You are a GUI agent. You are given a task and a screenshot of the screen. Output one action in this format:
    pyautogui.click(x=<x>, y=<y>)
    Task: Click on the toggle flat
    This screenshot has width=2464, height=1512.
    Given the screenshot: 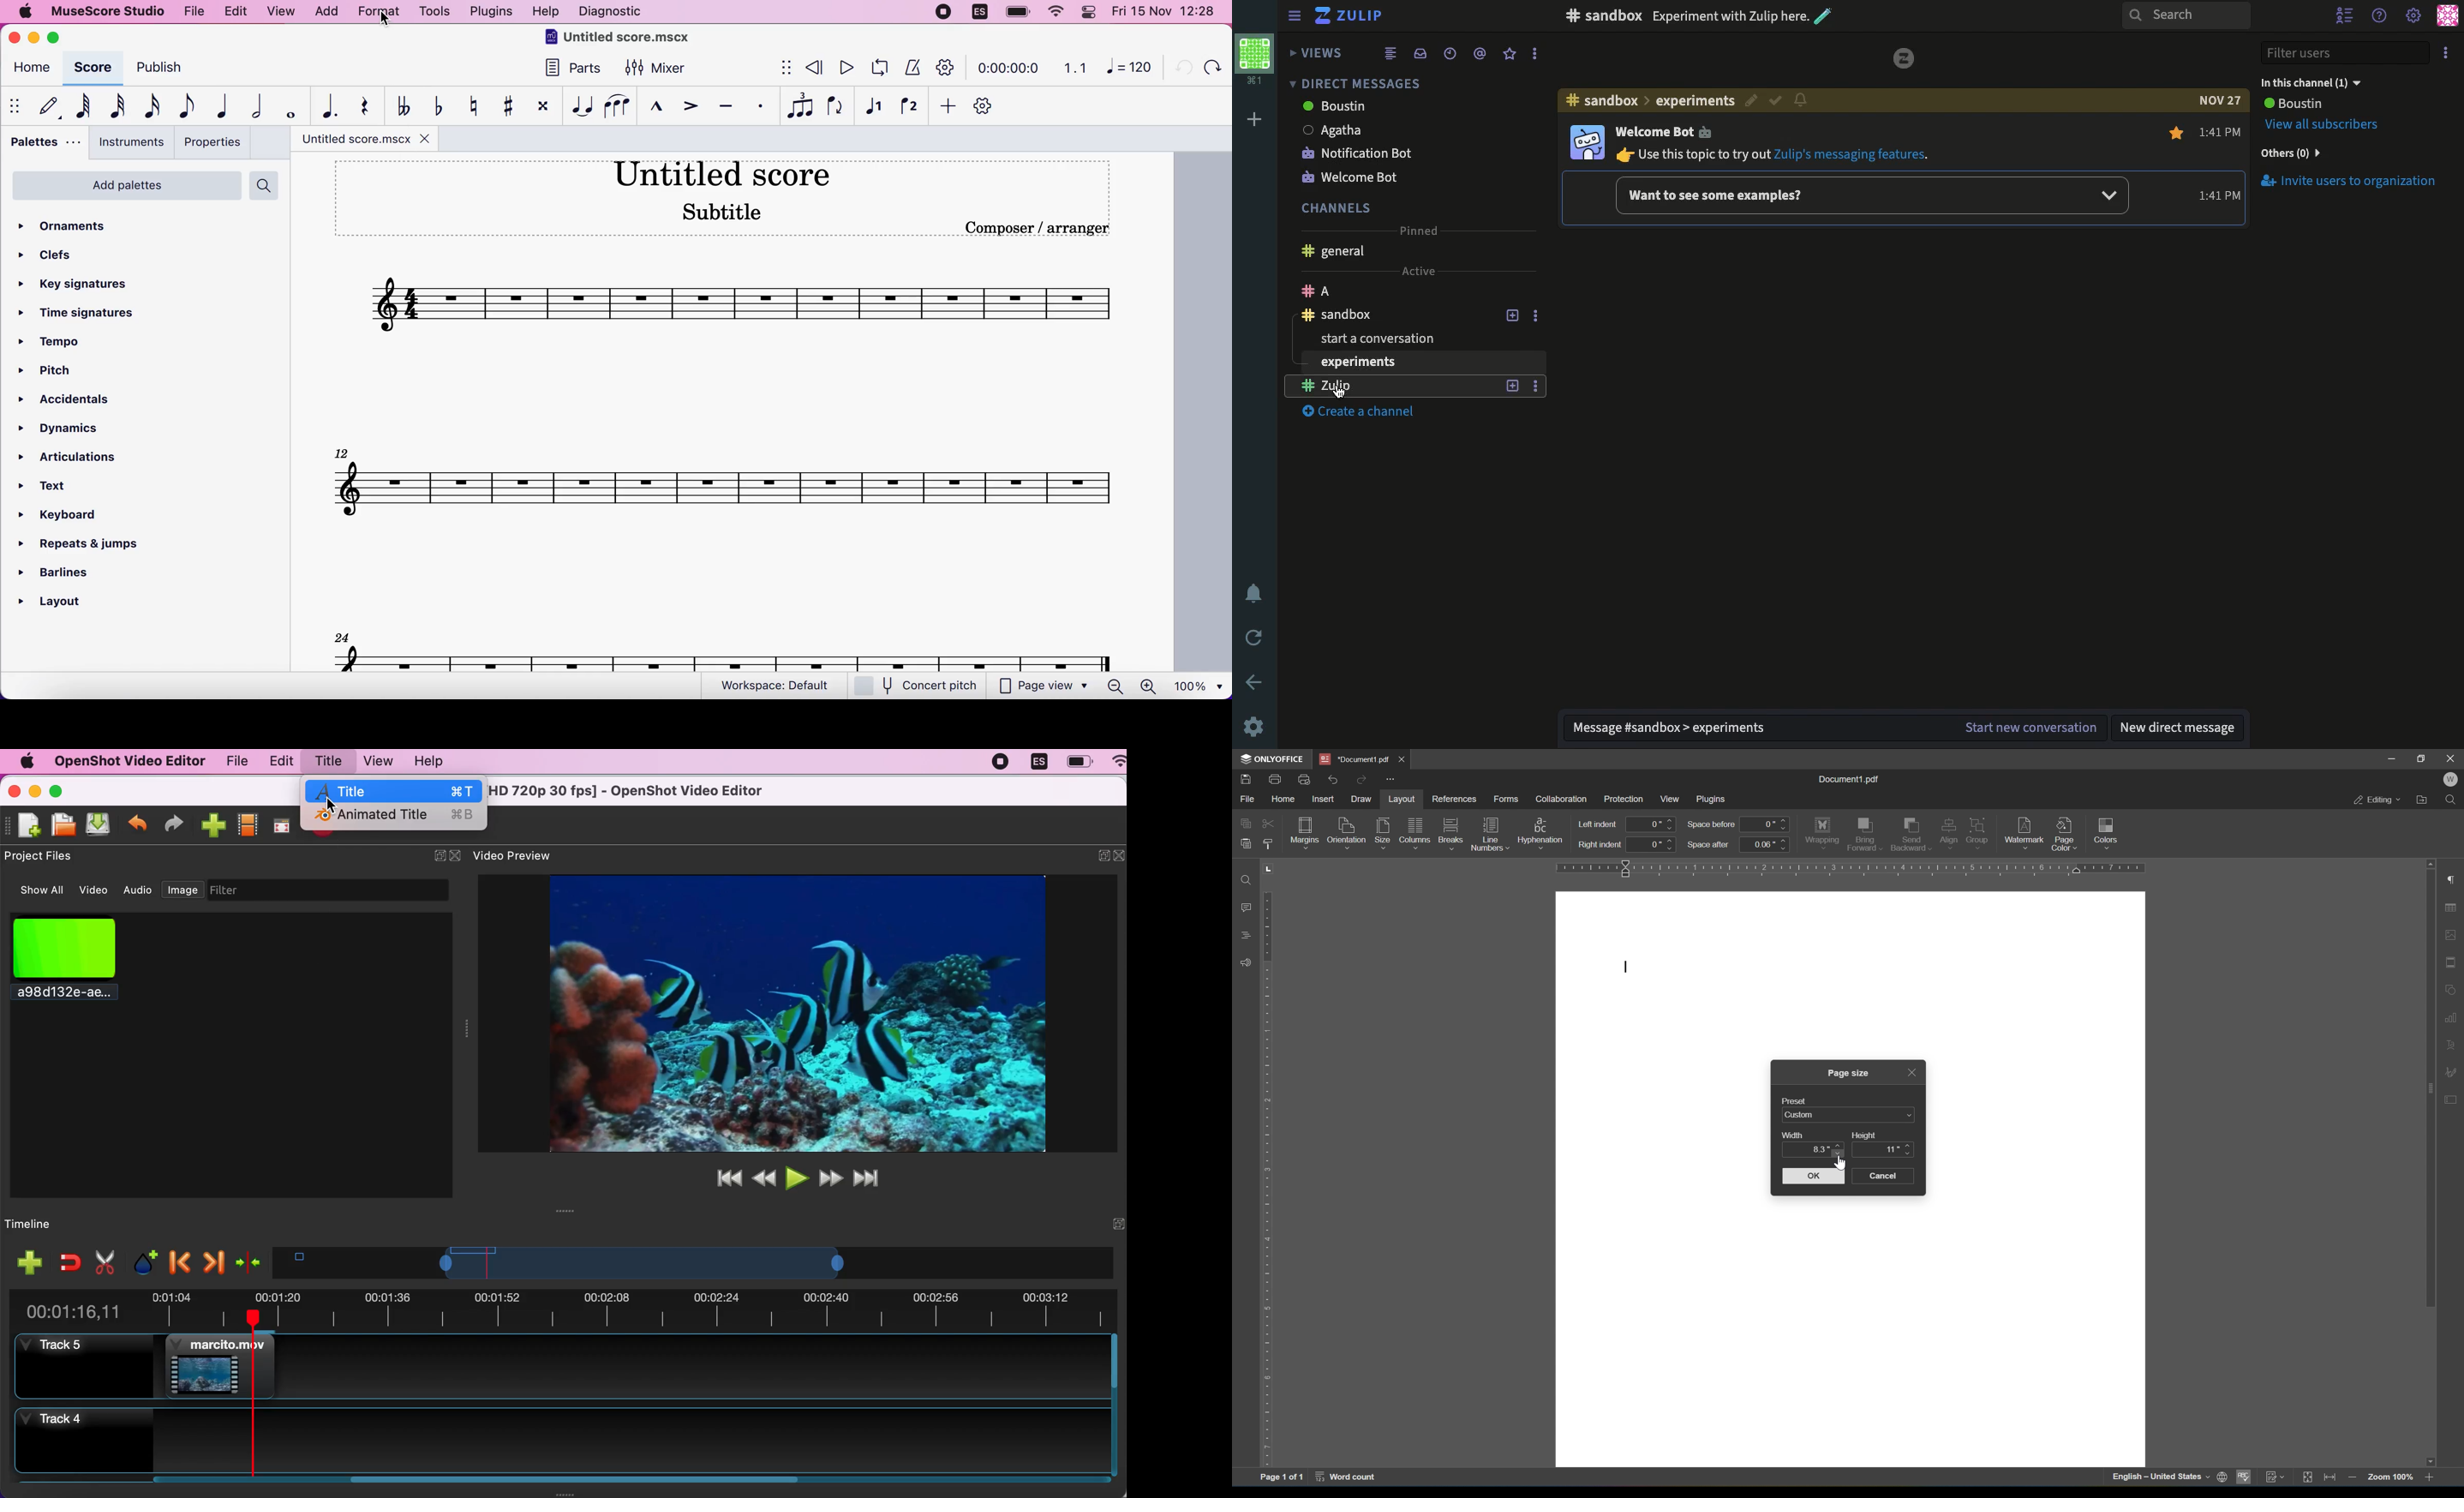 What is the action you would take?
    pyautogui.click(x=436, y=106)
    